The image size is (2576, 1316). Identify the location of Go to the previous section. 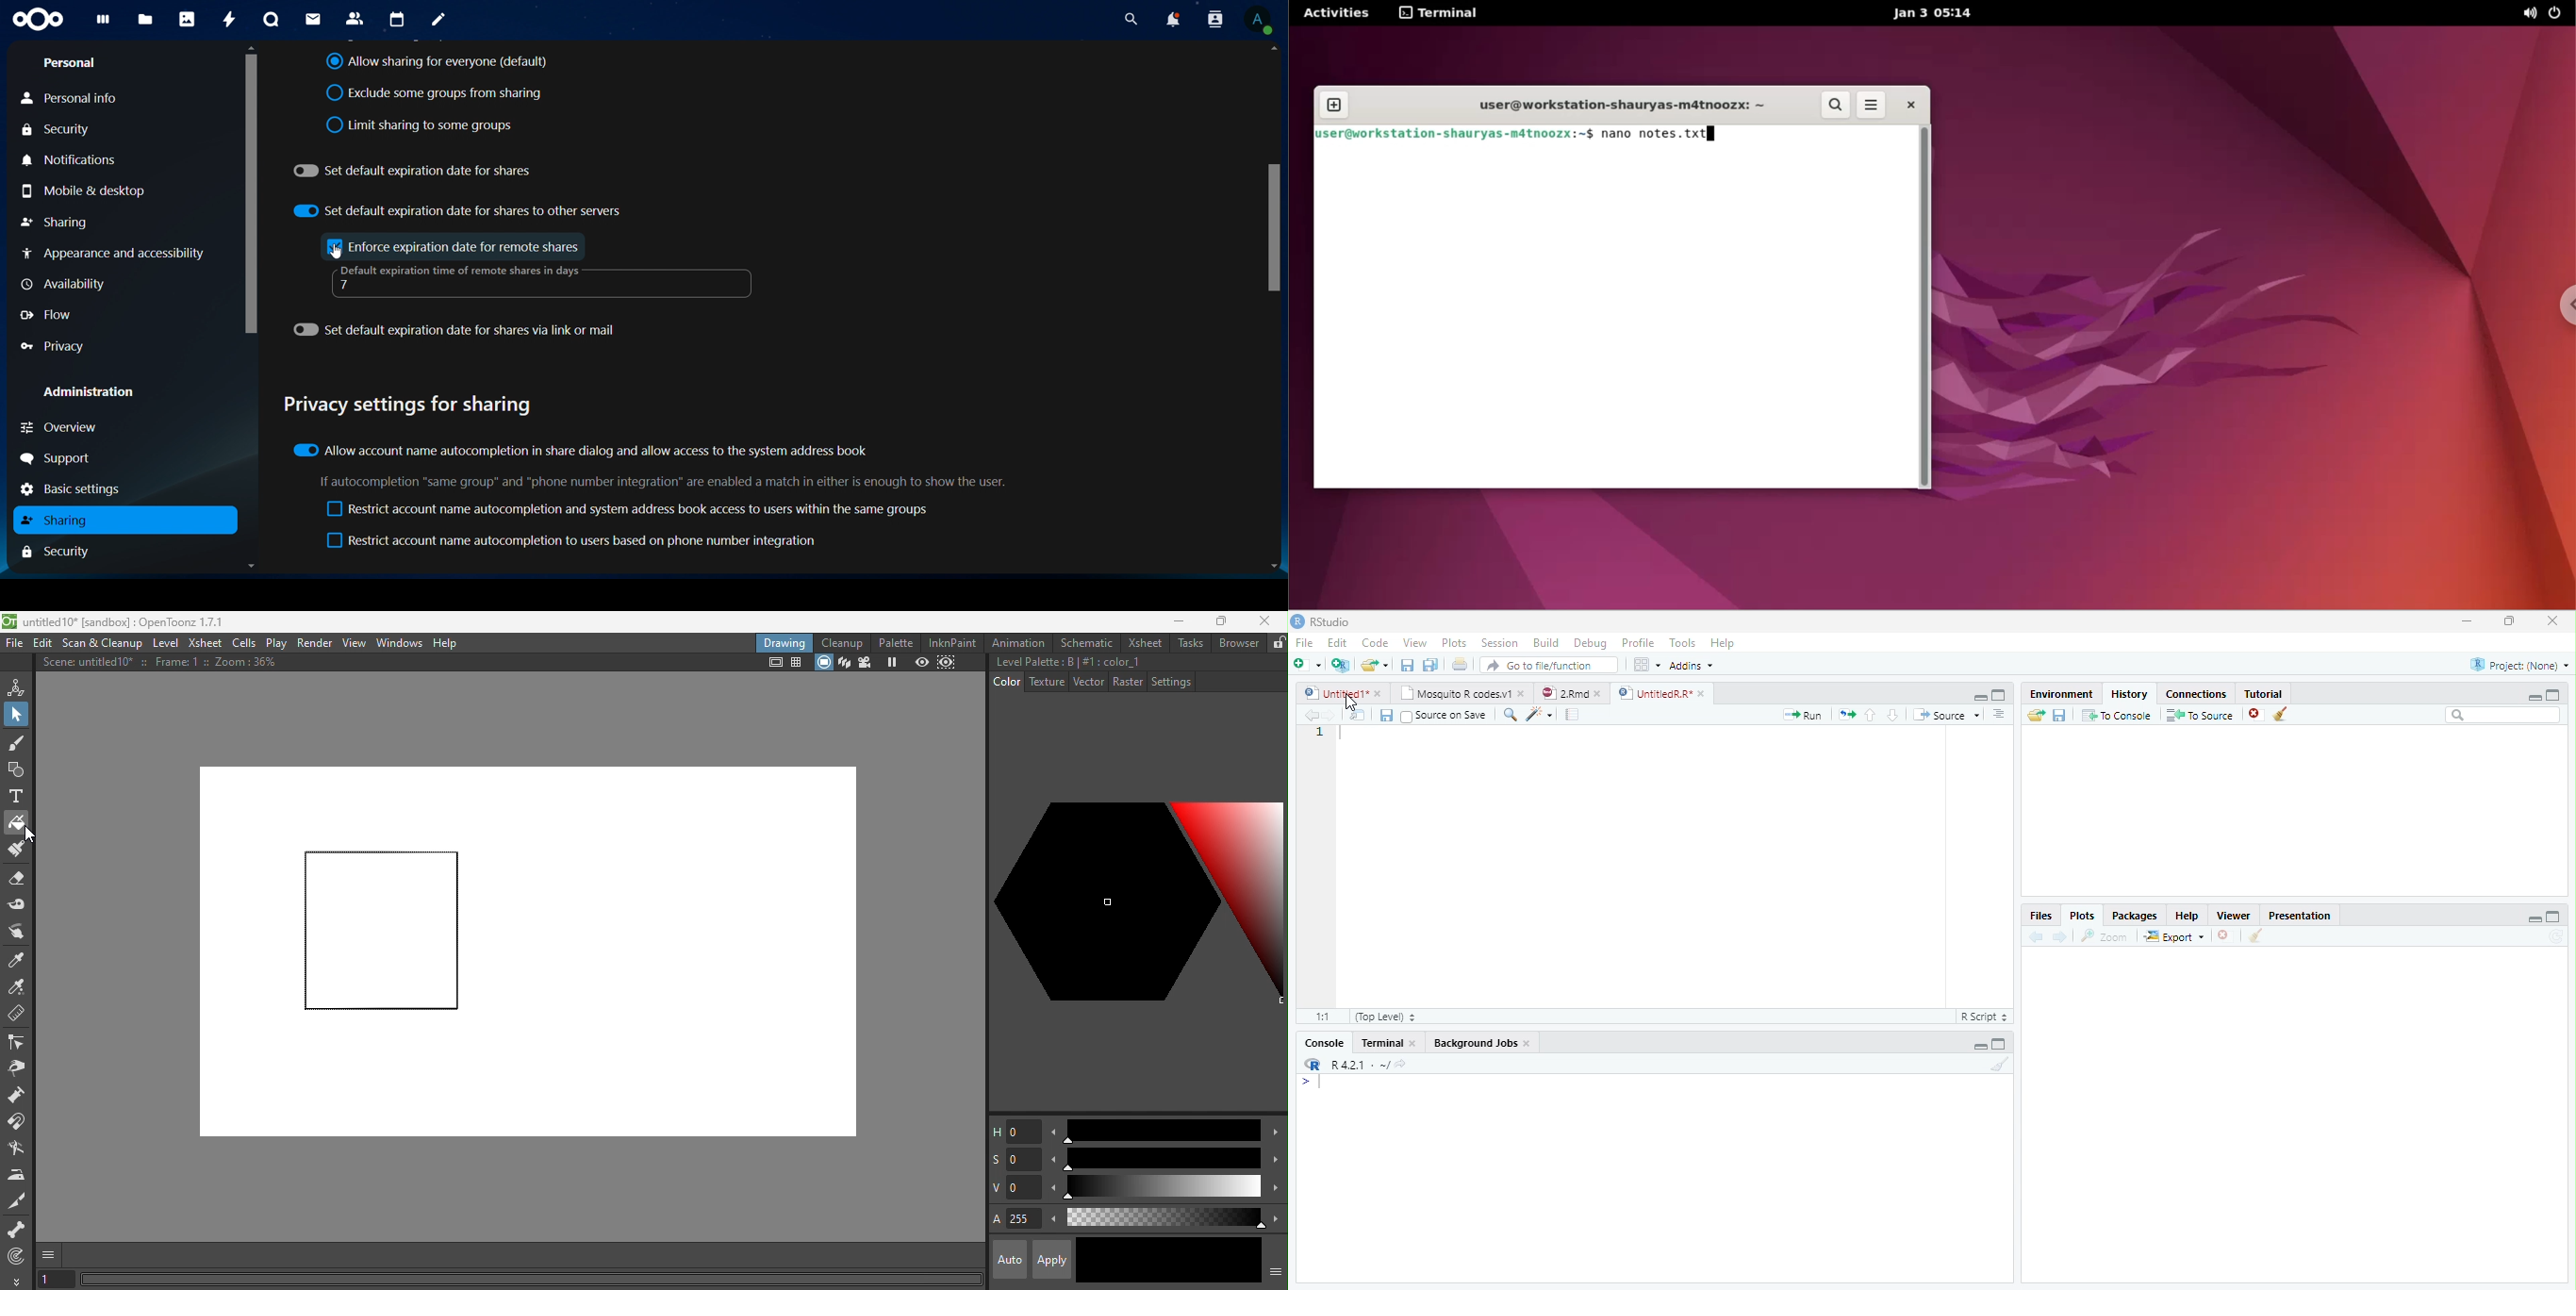
(1870, 718).